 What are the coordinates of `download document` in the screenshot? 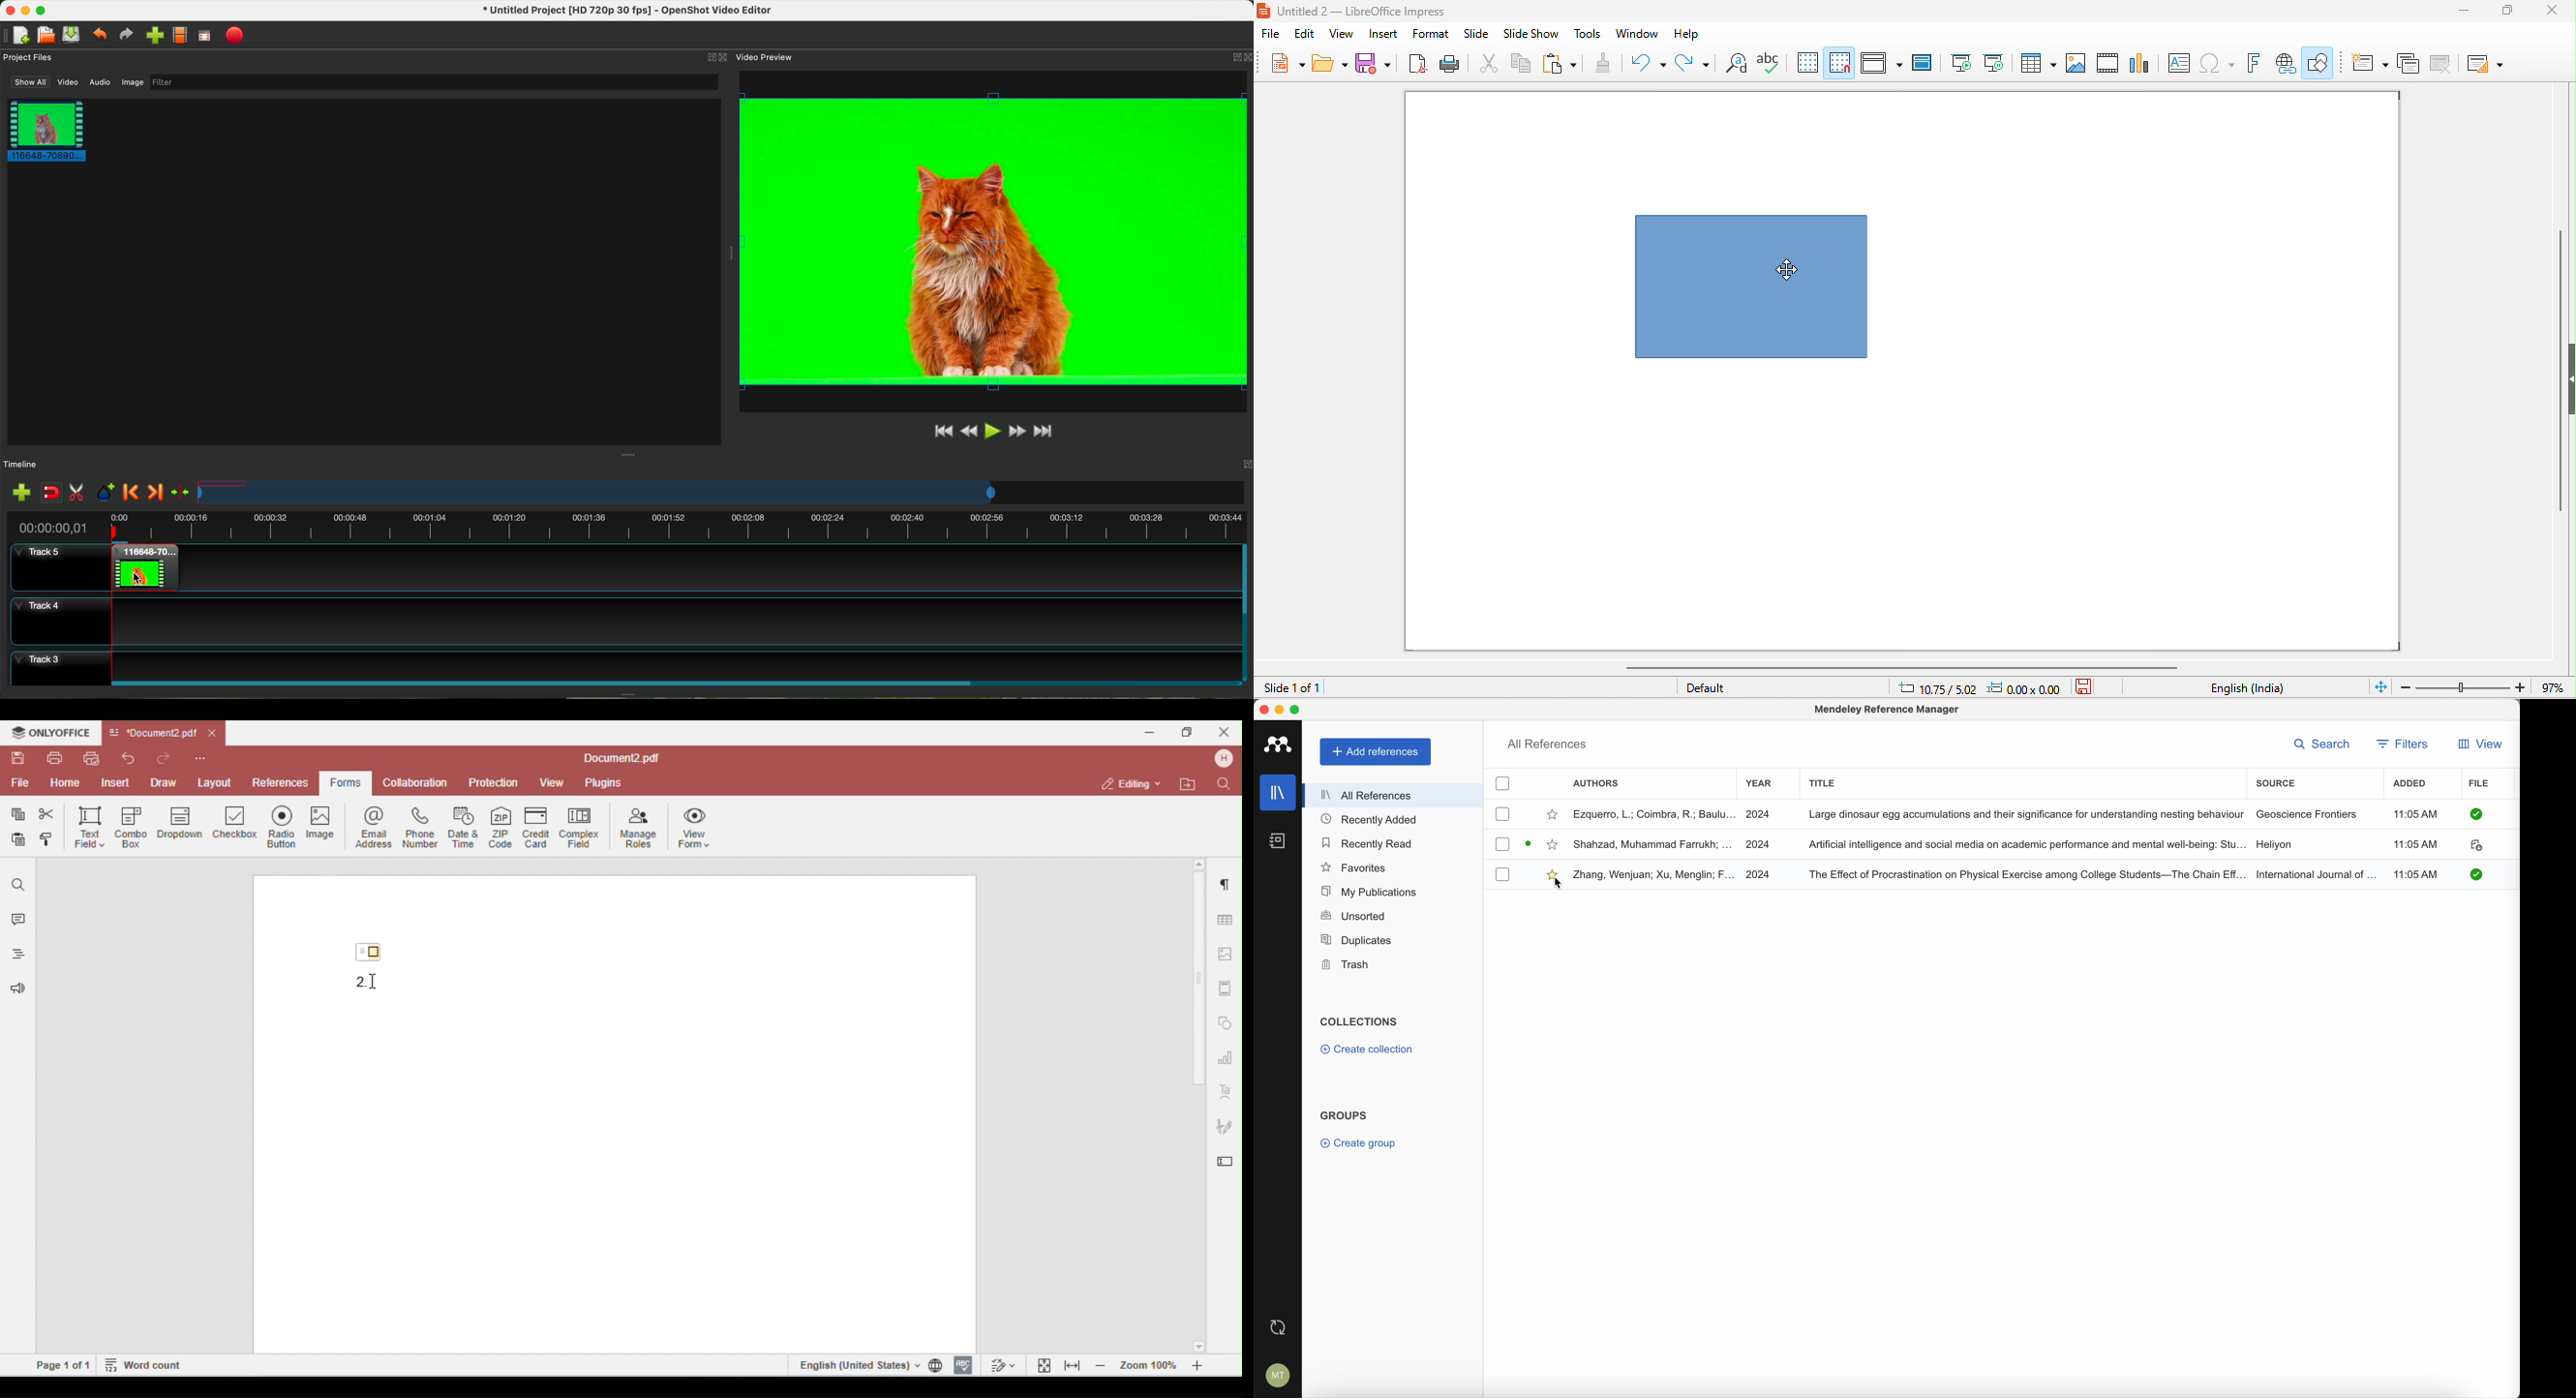 It's located at (1530, 843).